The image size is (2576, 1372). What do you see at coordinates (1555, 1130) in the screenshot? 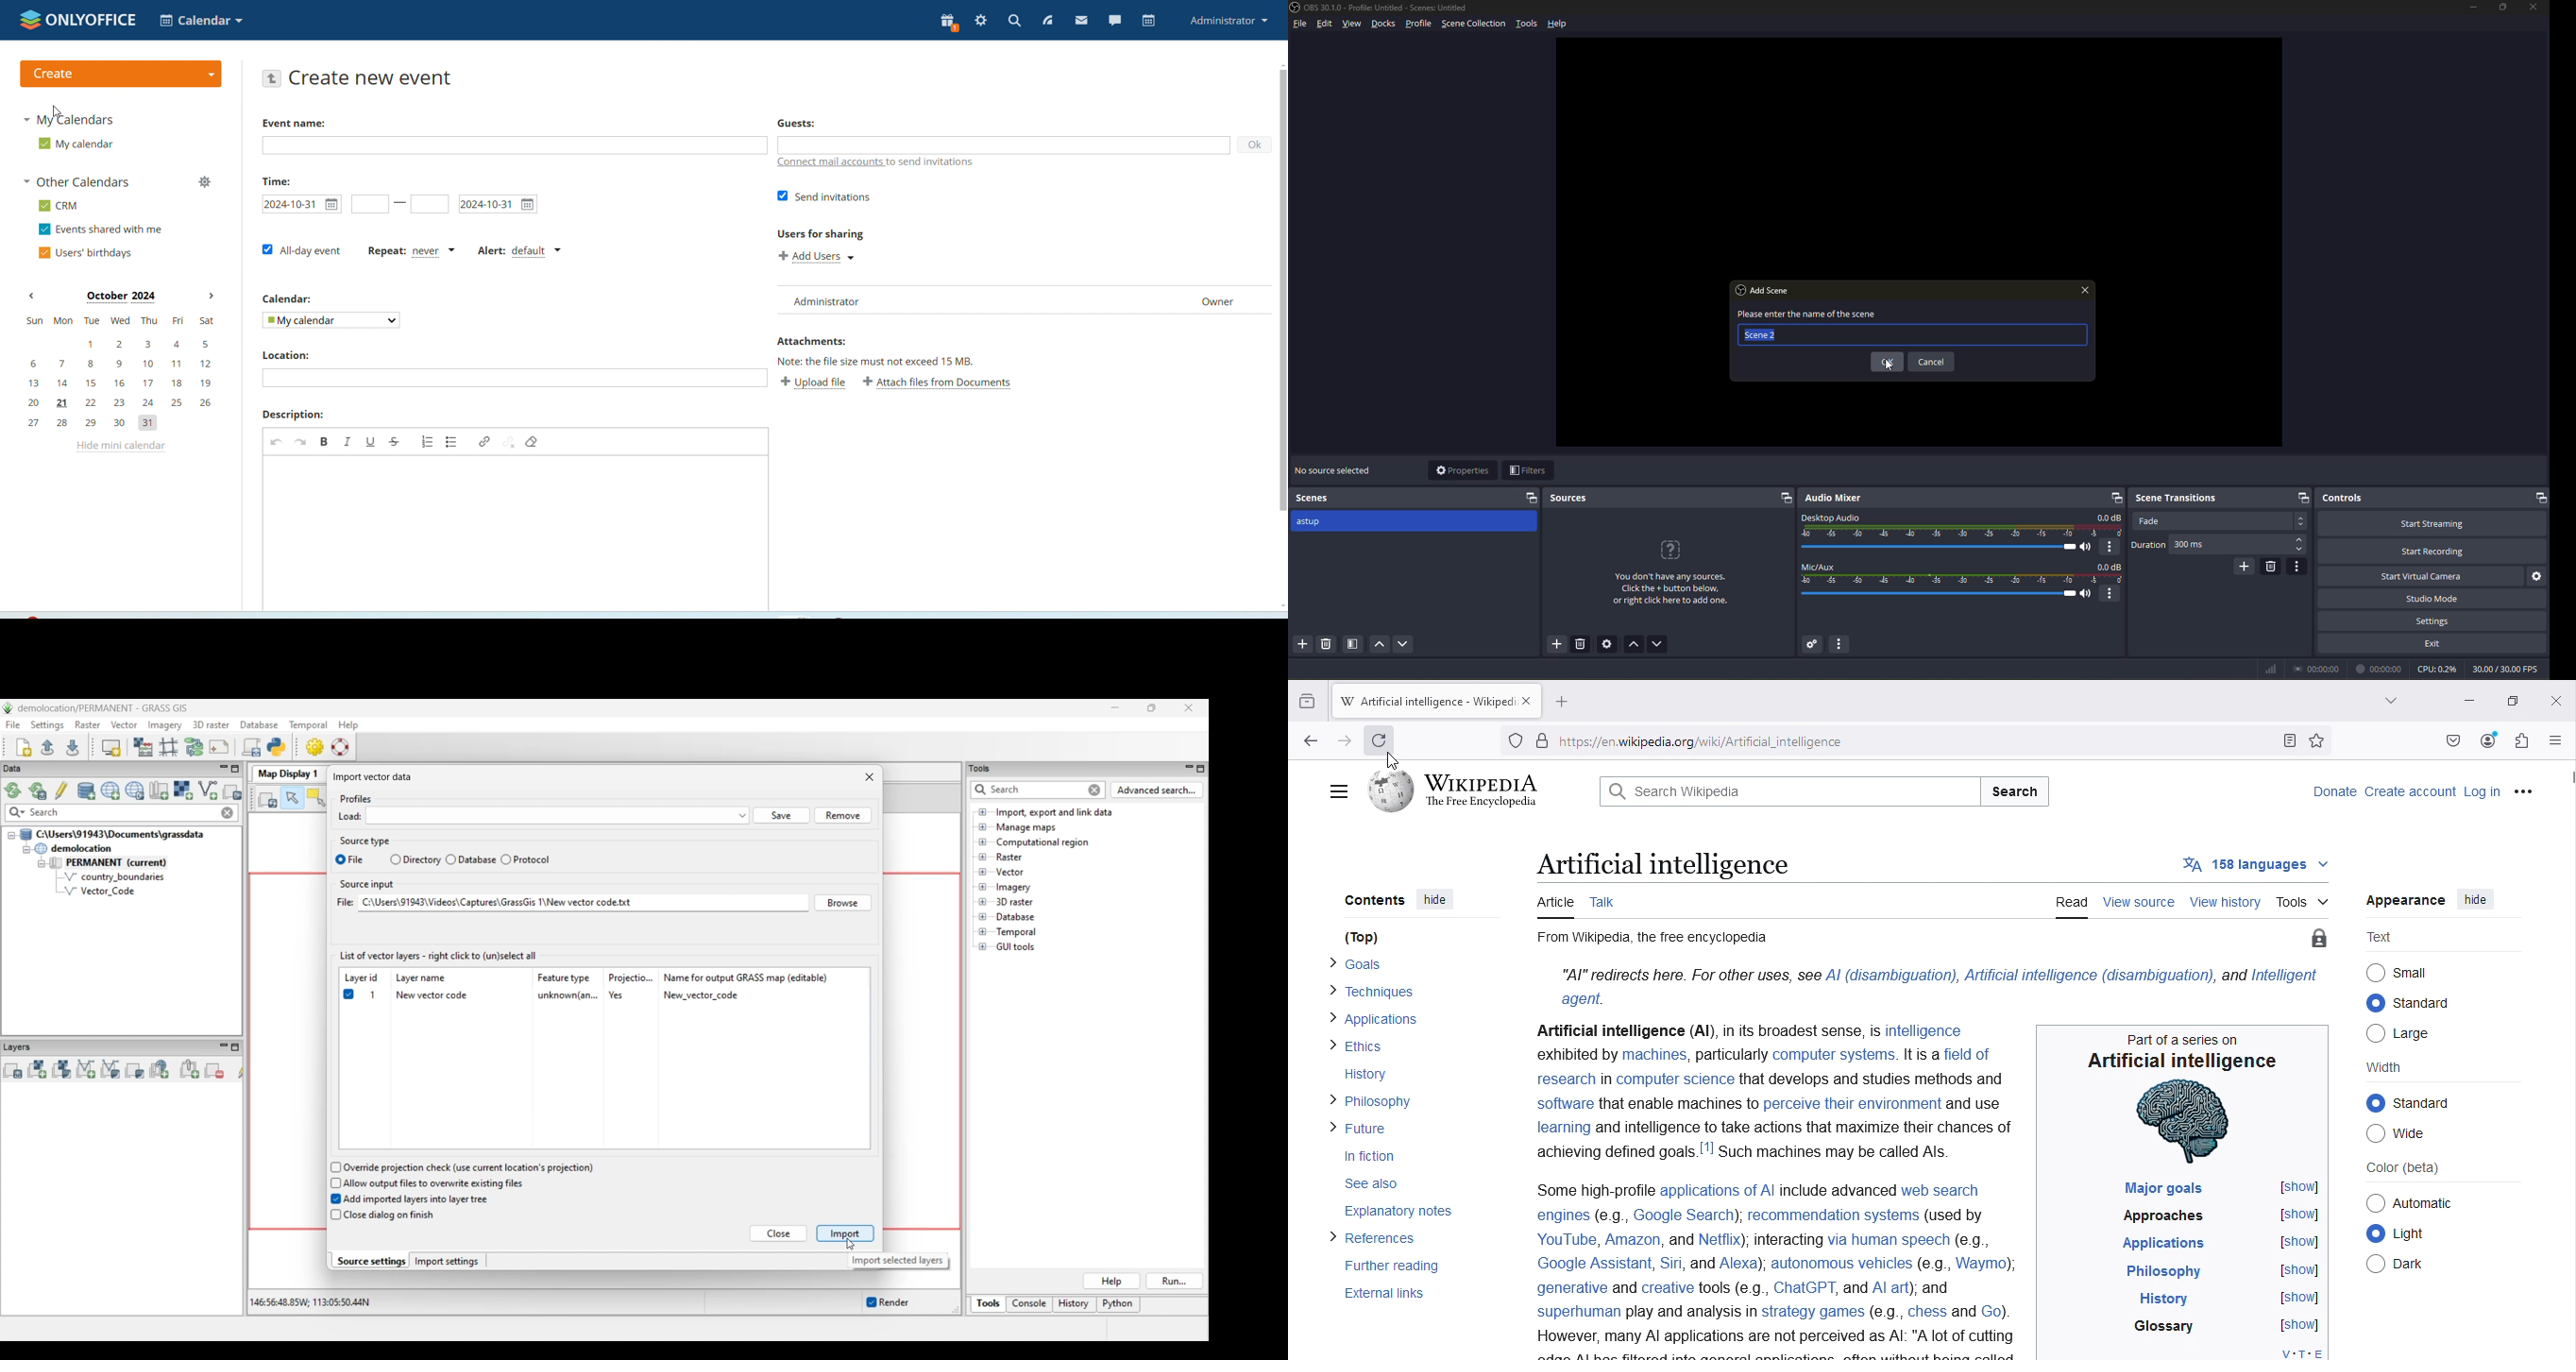
I see `learning` at bounding box center [1555, 1130].